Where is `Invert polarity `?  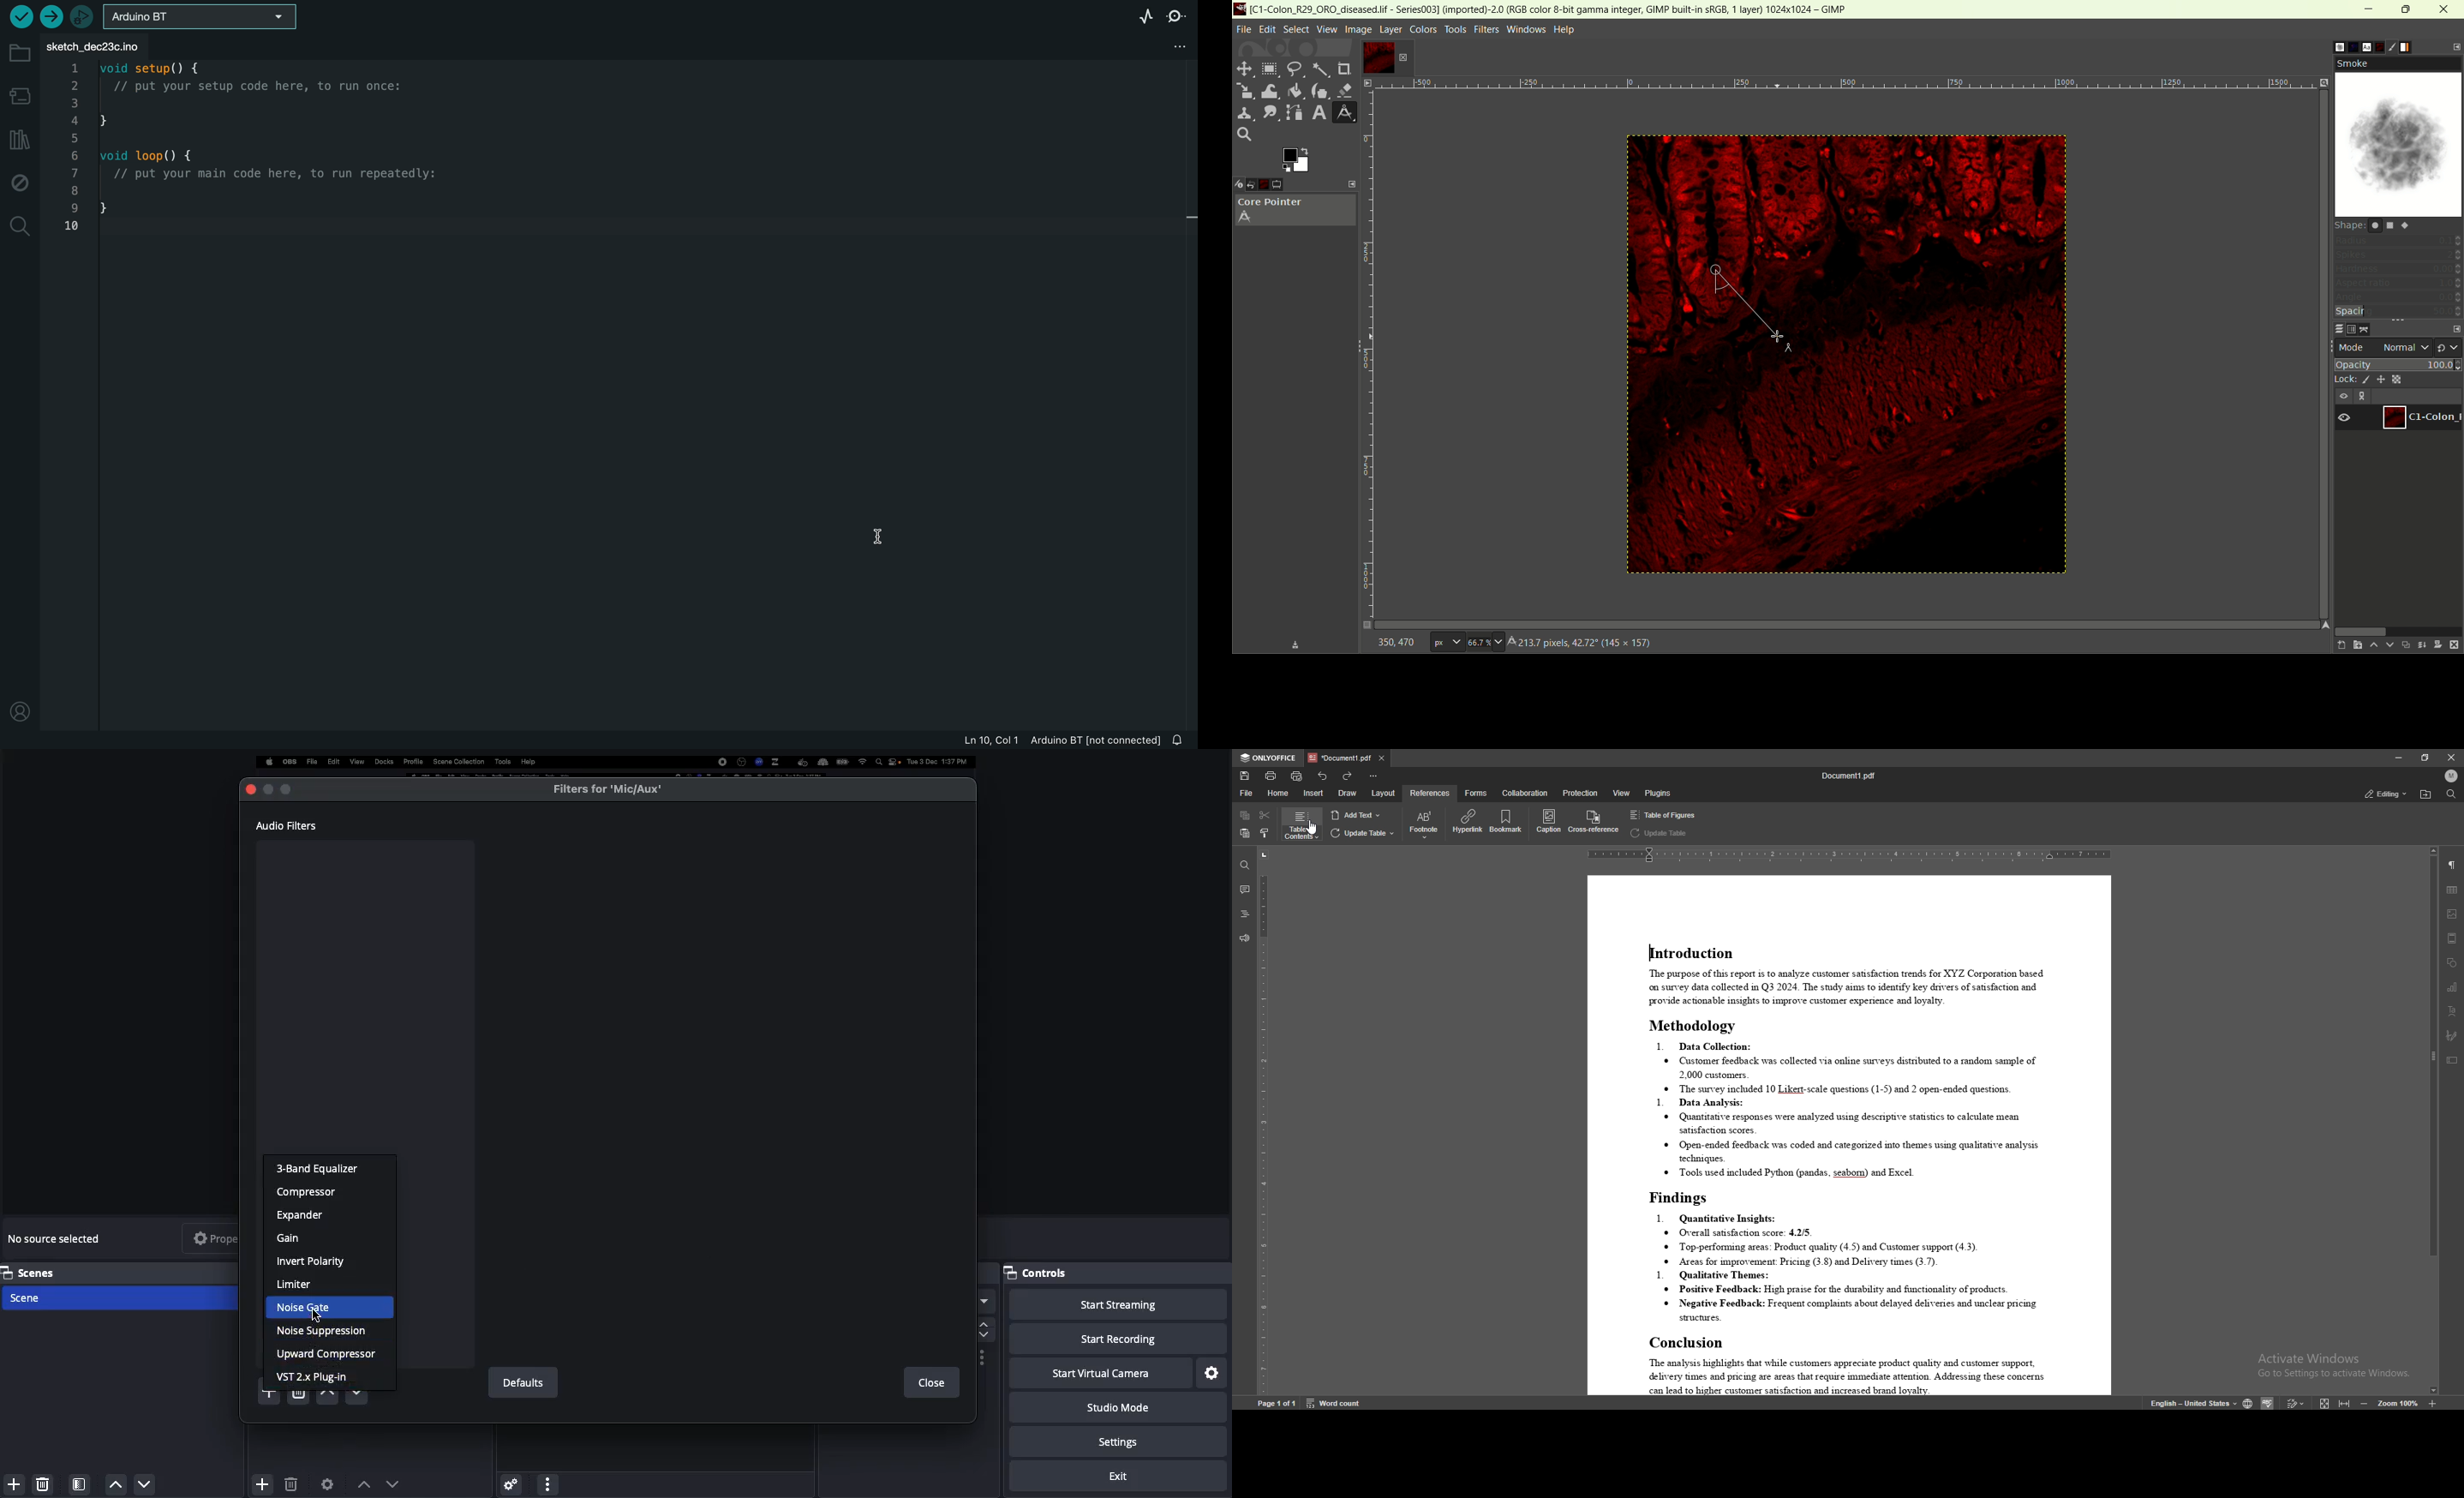
Invert polarity  is located at coordinates (314, 1261).